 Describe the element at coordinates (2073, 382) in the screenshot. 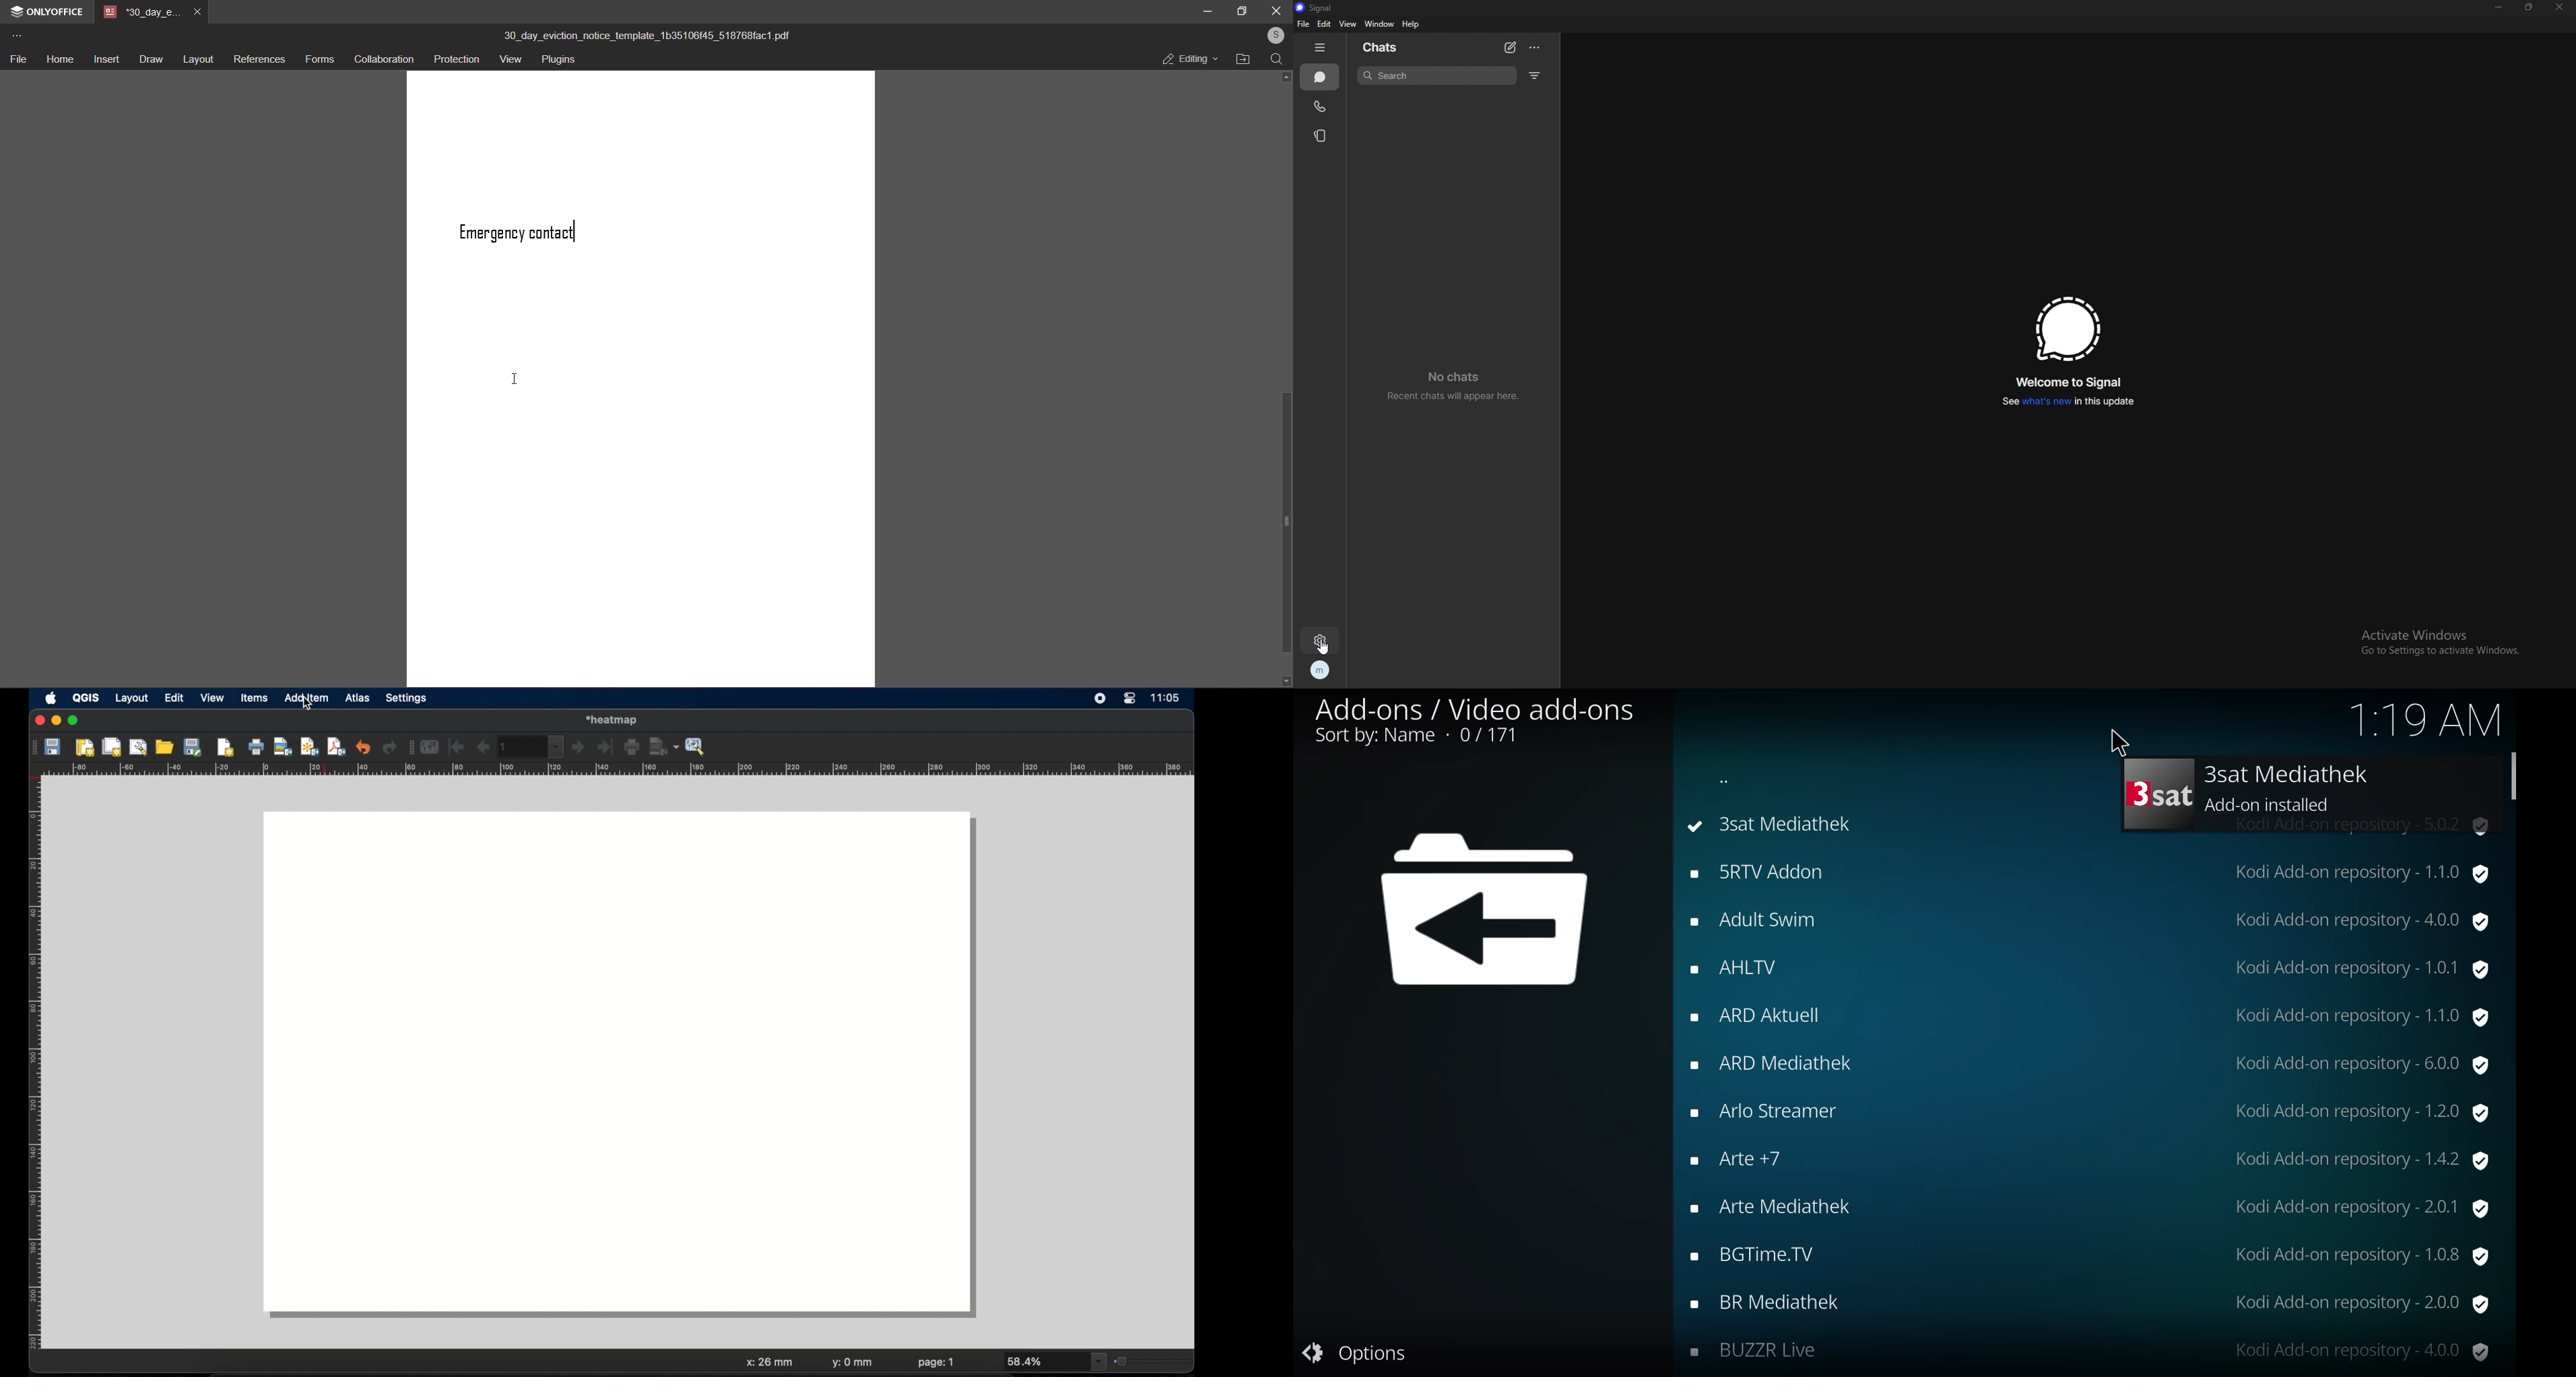

I see `welcome to signal` at that location.